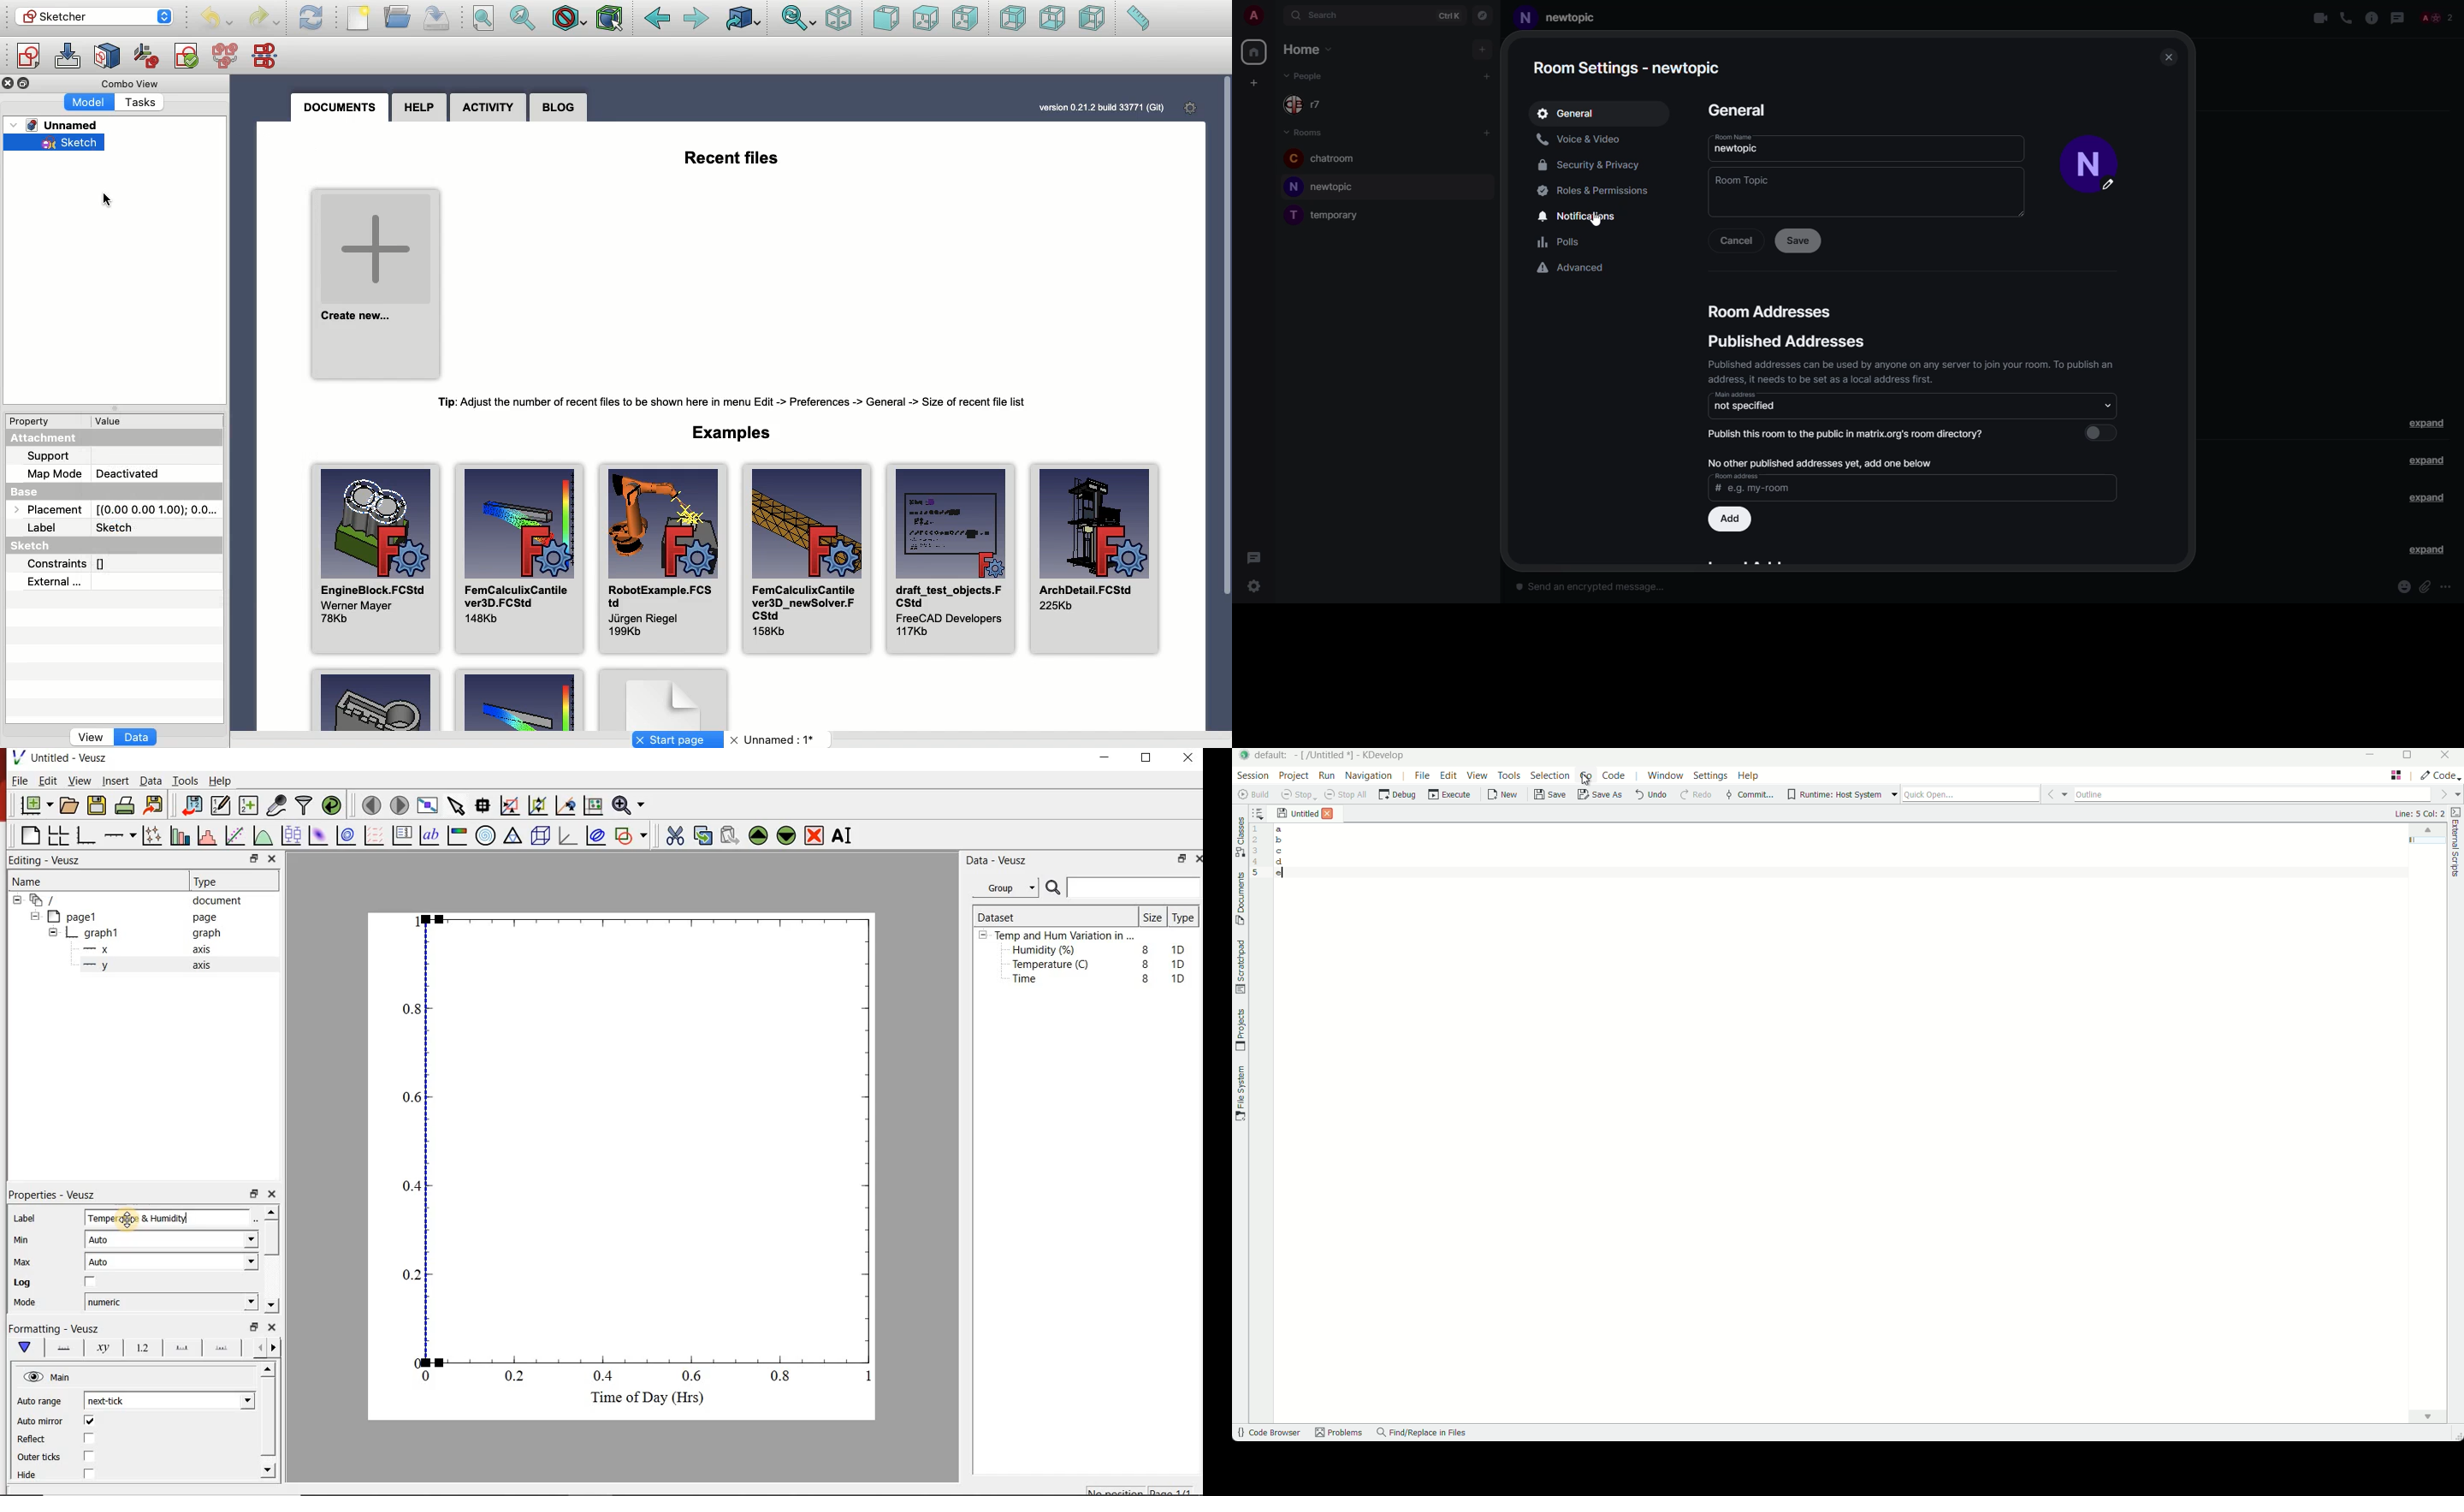 This screenshot has height=1512, width=2464. Describe the element at coordinates (399, 16) in the screenshot. I see `Open` at that location.